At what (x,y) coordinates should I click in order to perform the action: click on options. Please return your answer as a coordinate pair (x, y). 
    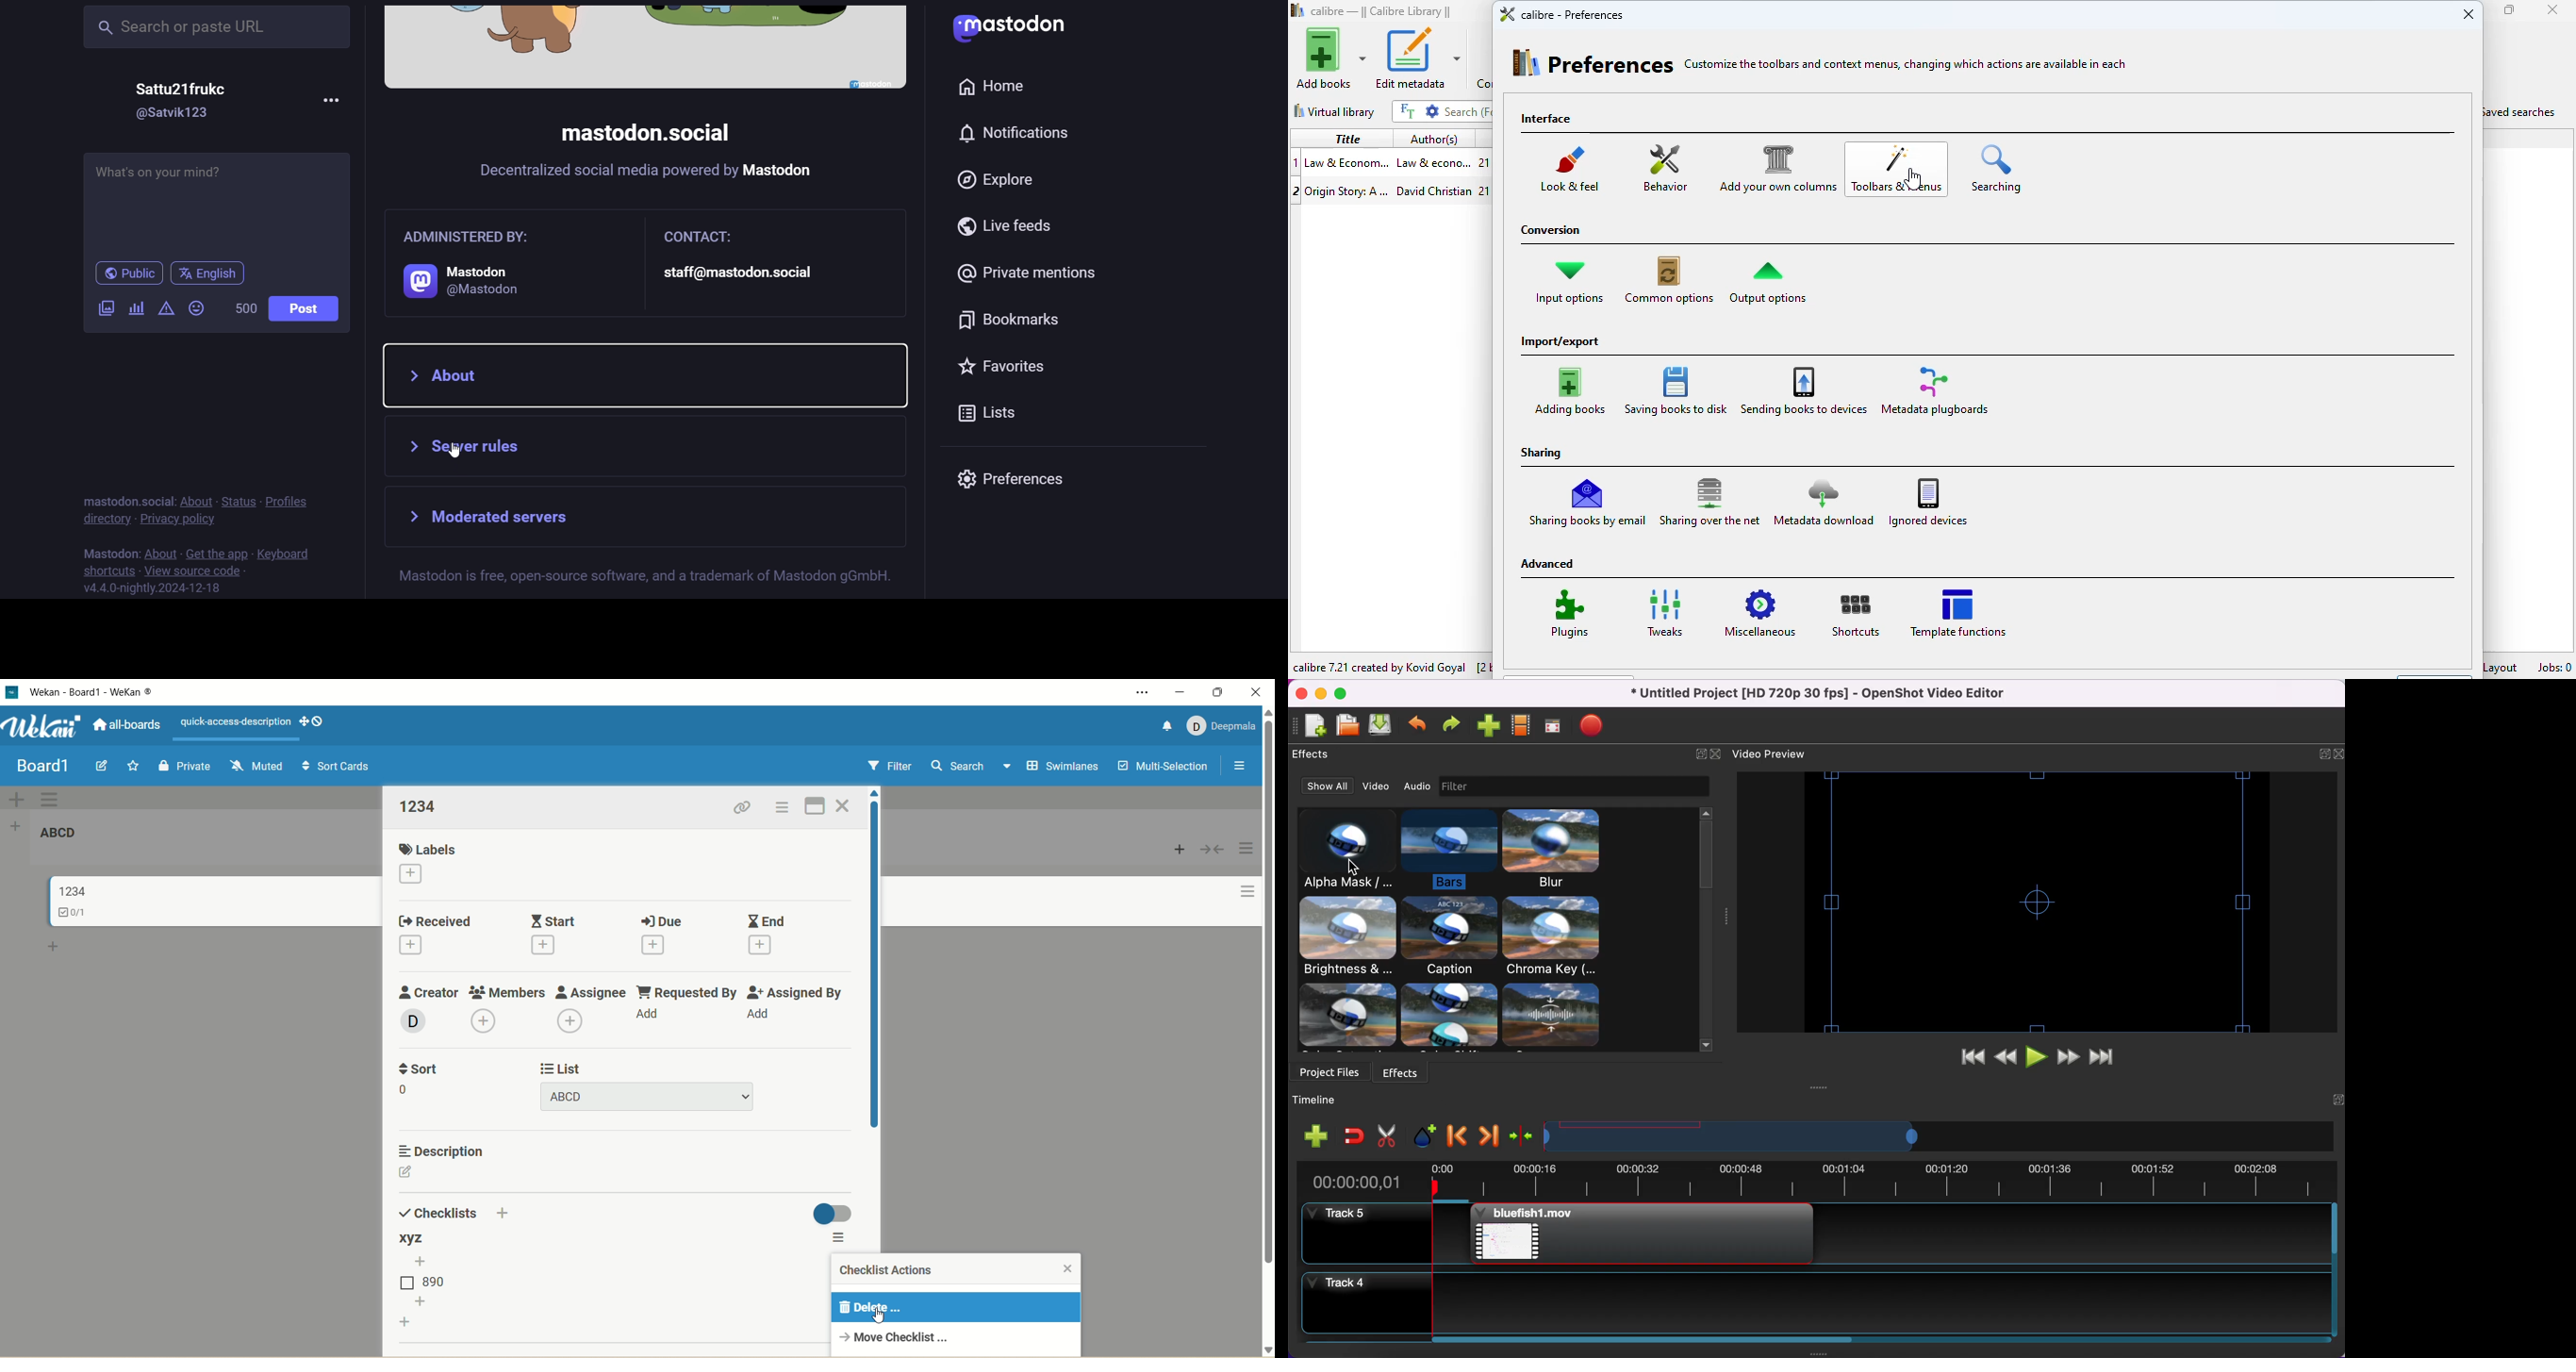
    Looking at the image, I should click on (790, 807).